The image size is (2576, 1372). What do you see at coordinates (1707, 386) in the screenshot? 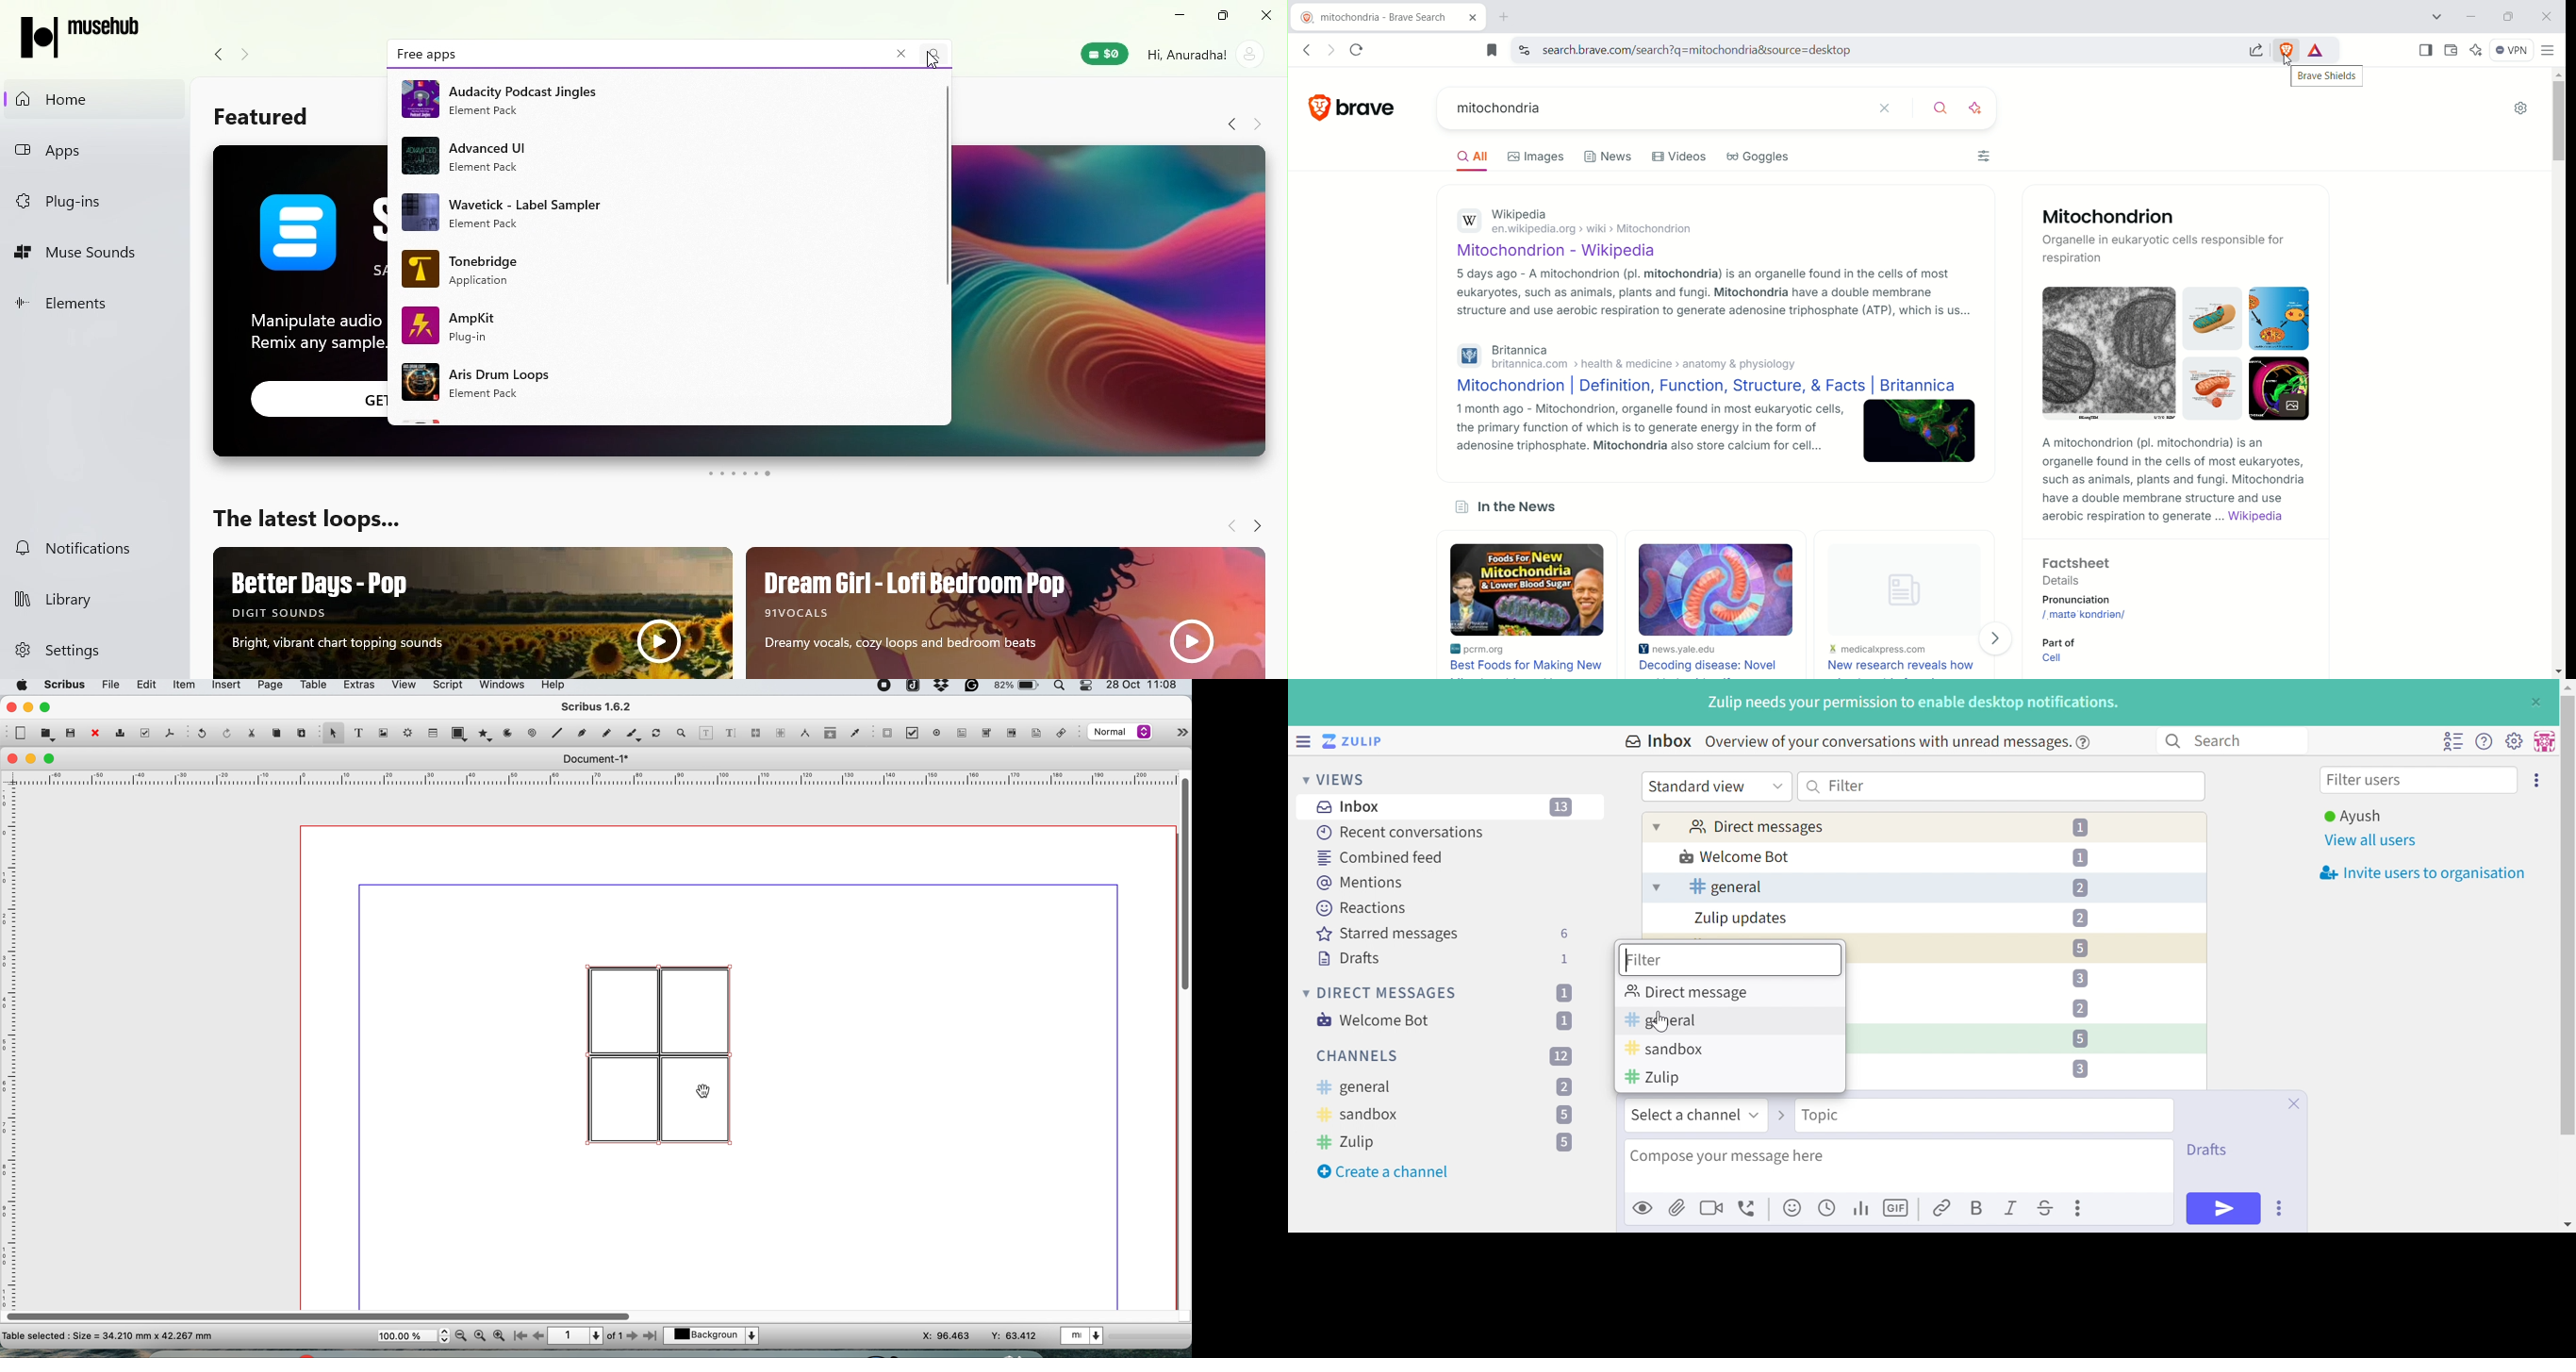
I see `Mitochondrion | Definition, Structure, & Facts | Britannica` at bounding box center [1707, 386].